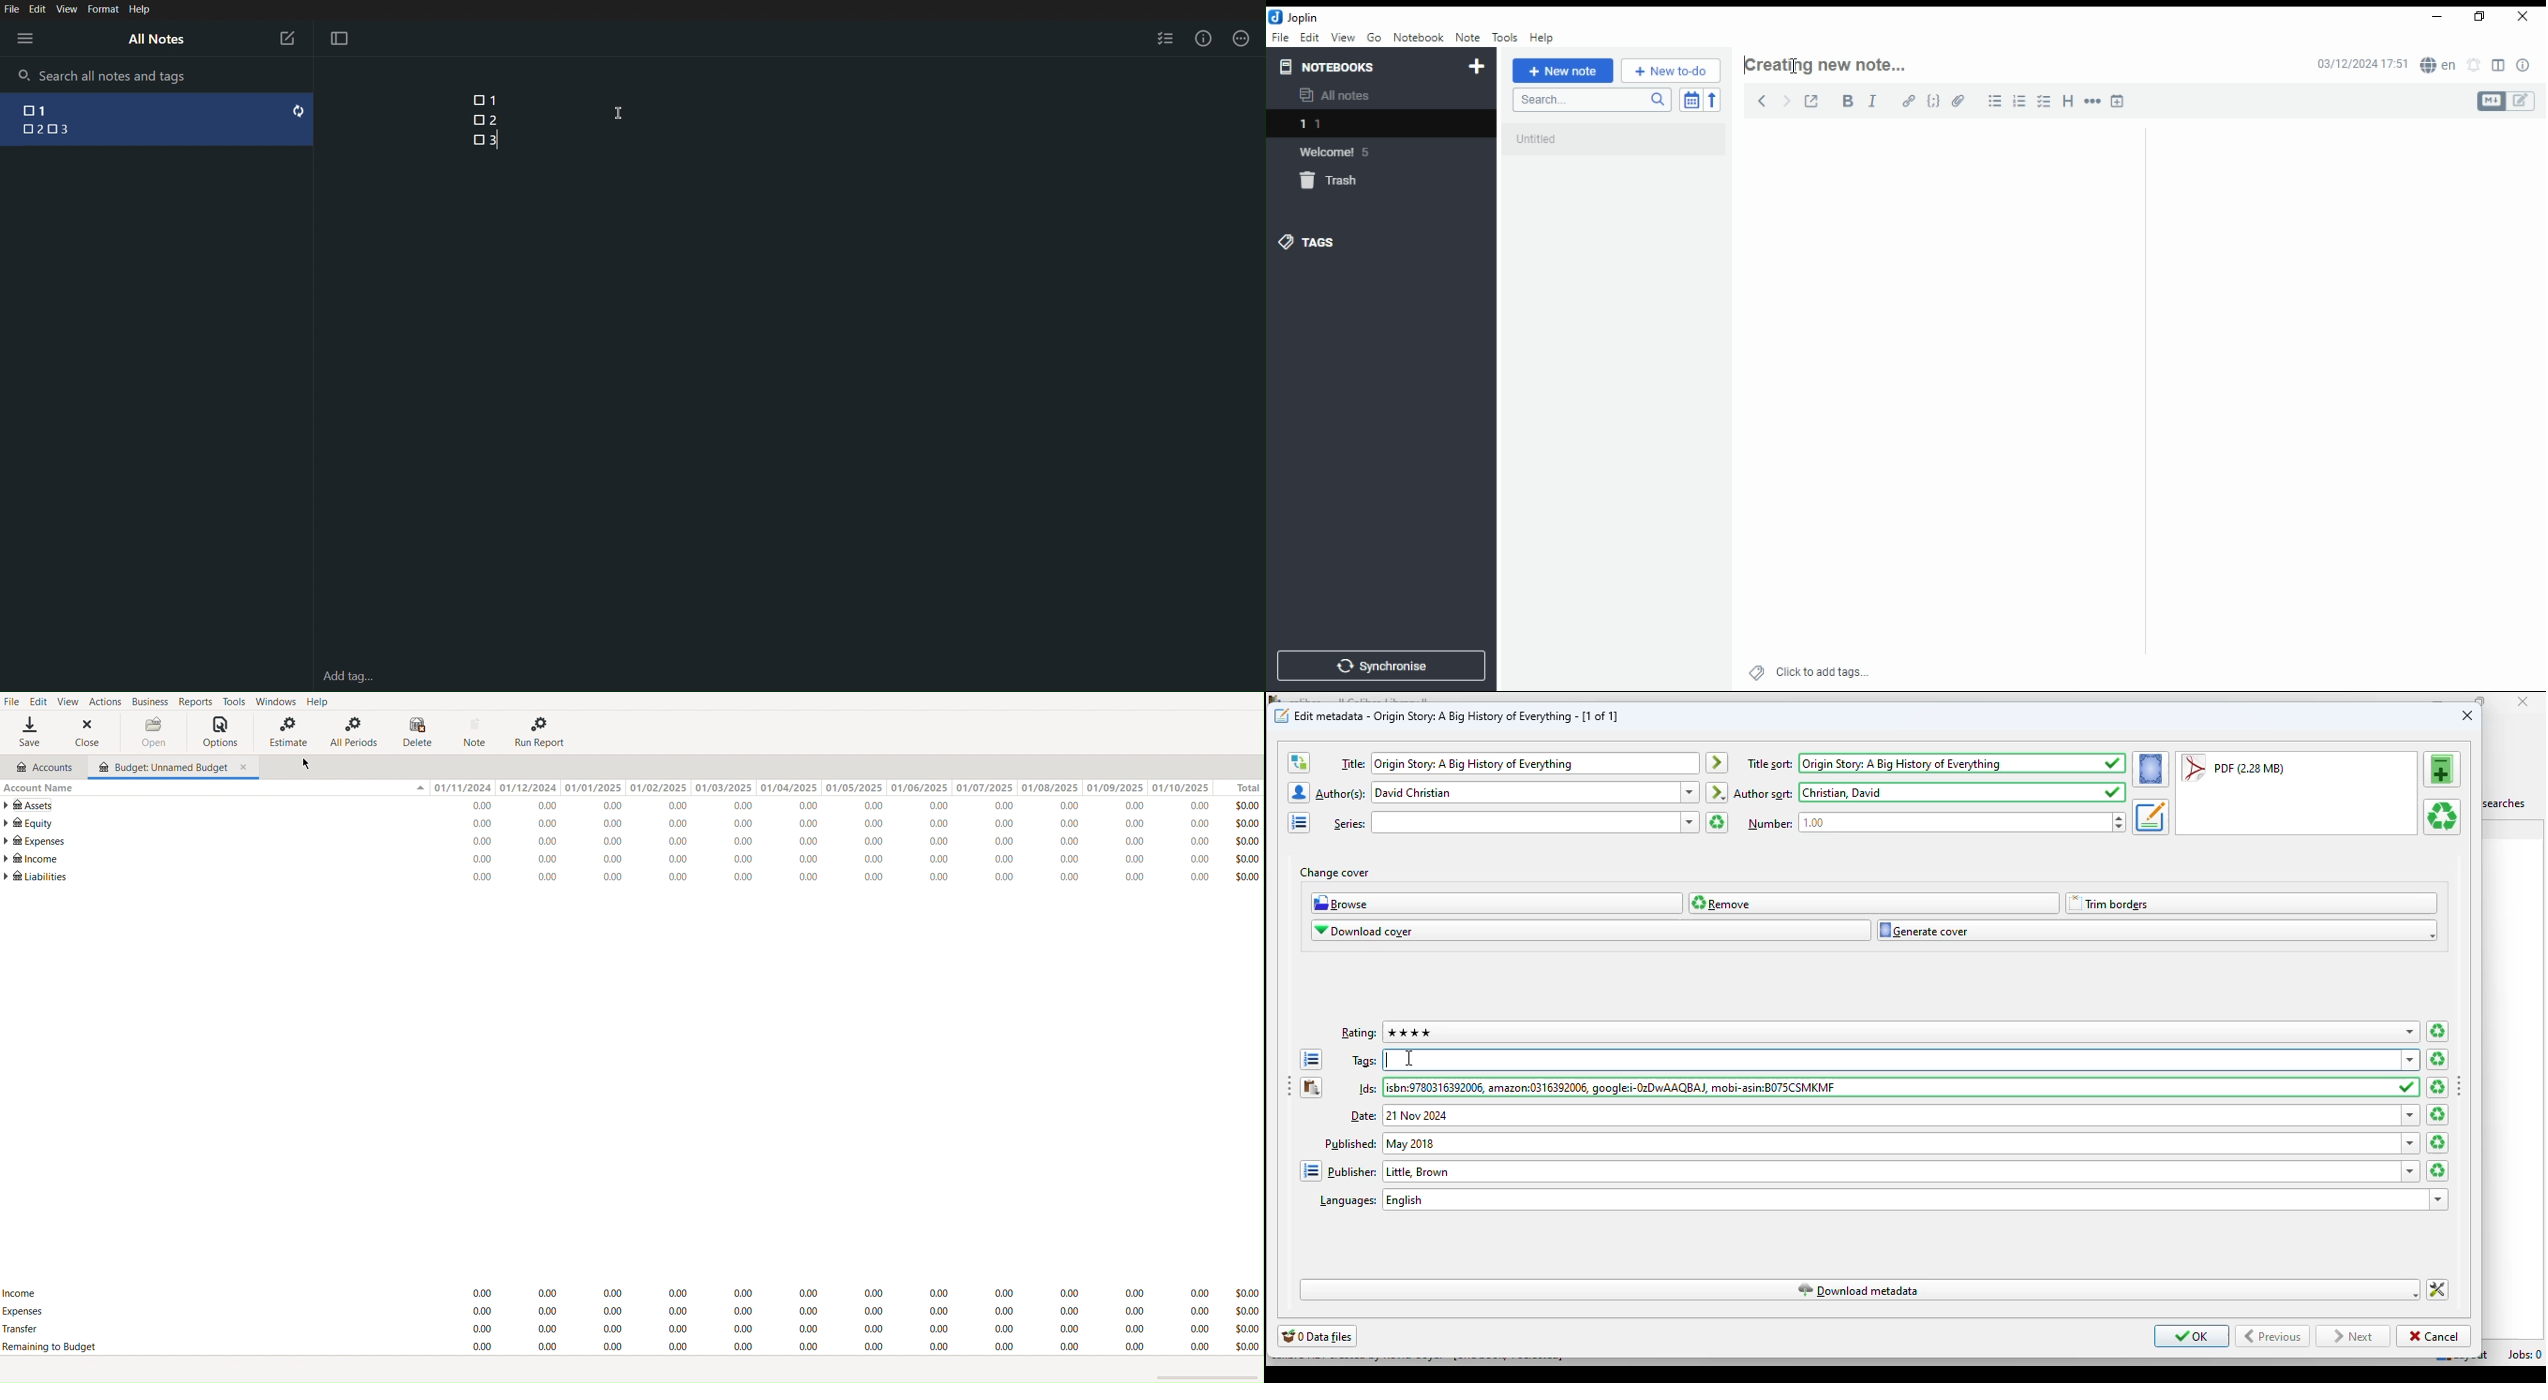  Describe the element at coordinates (1332, 181) in the screenshot. I see `trash` at that location.